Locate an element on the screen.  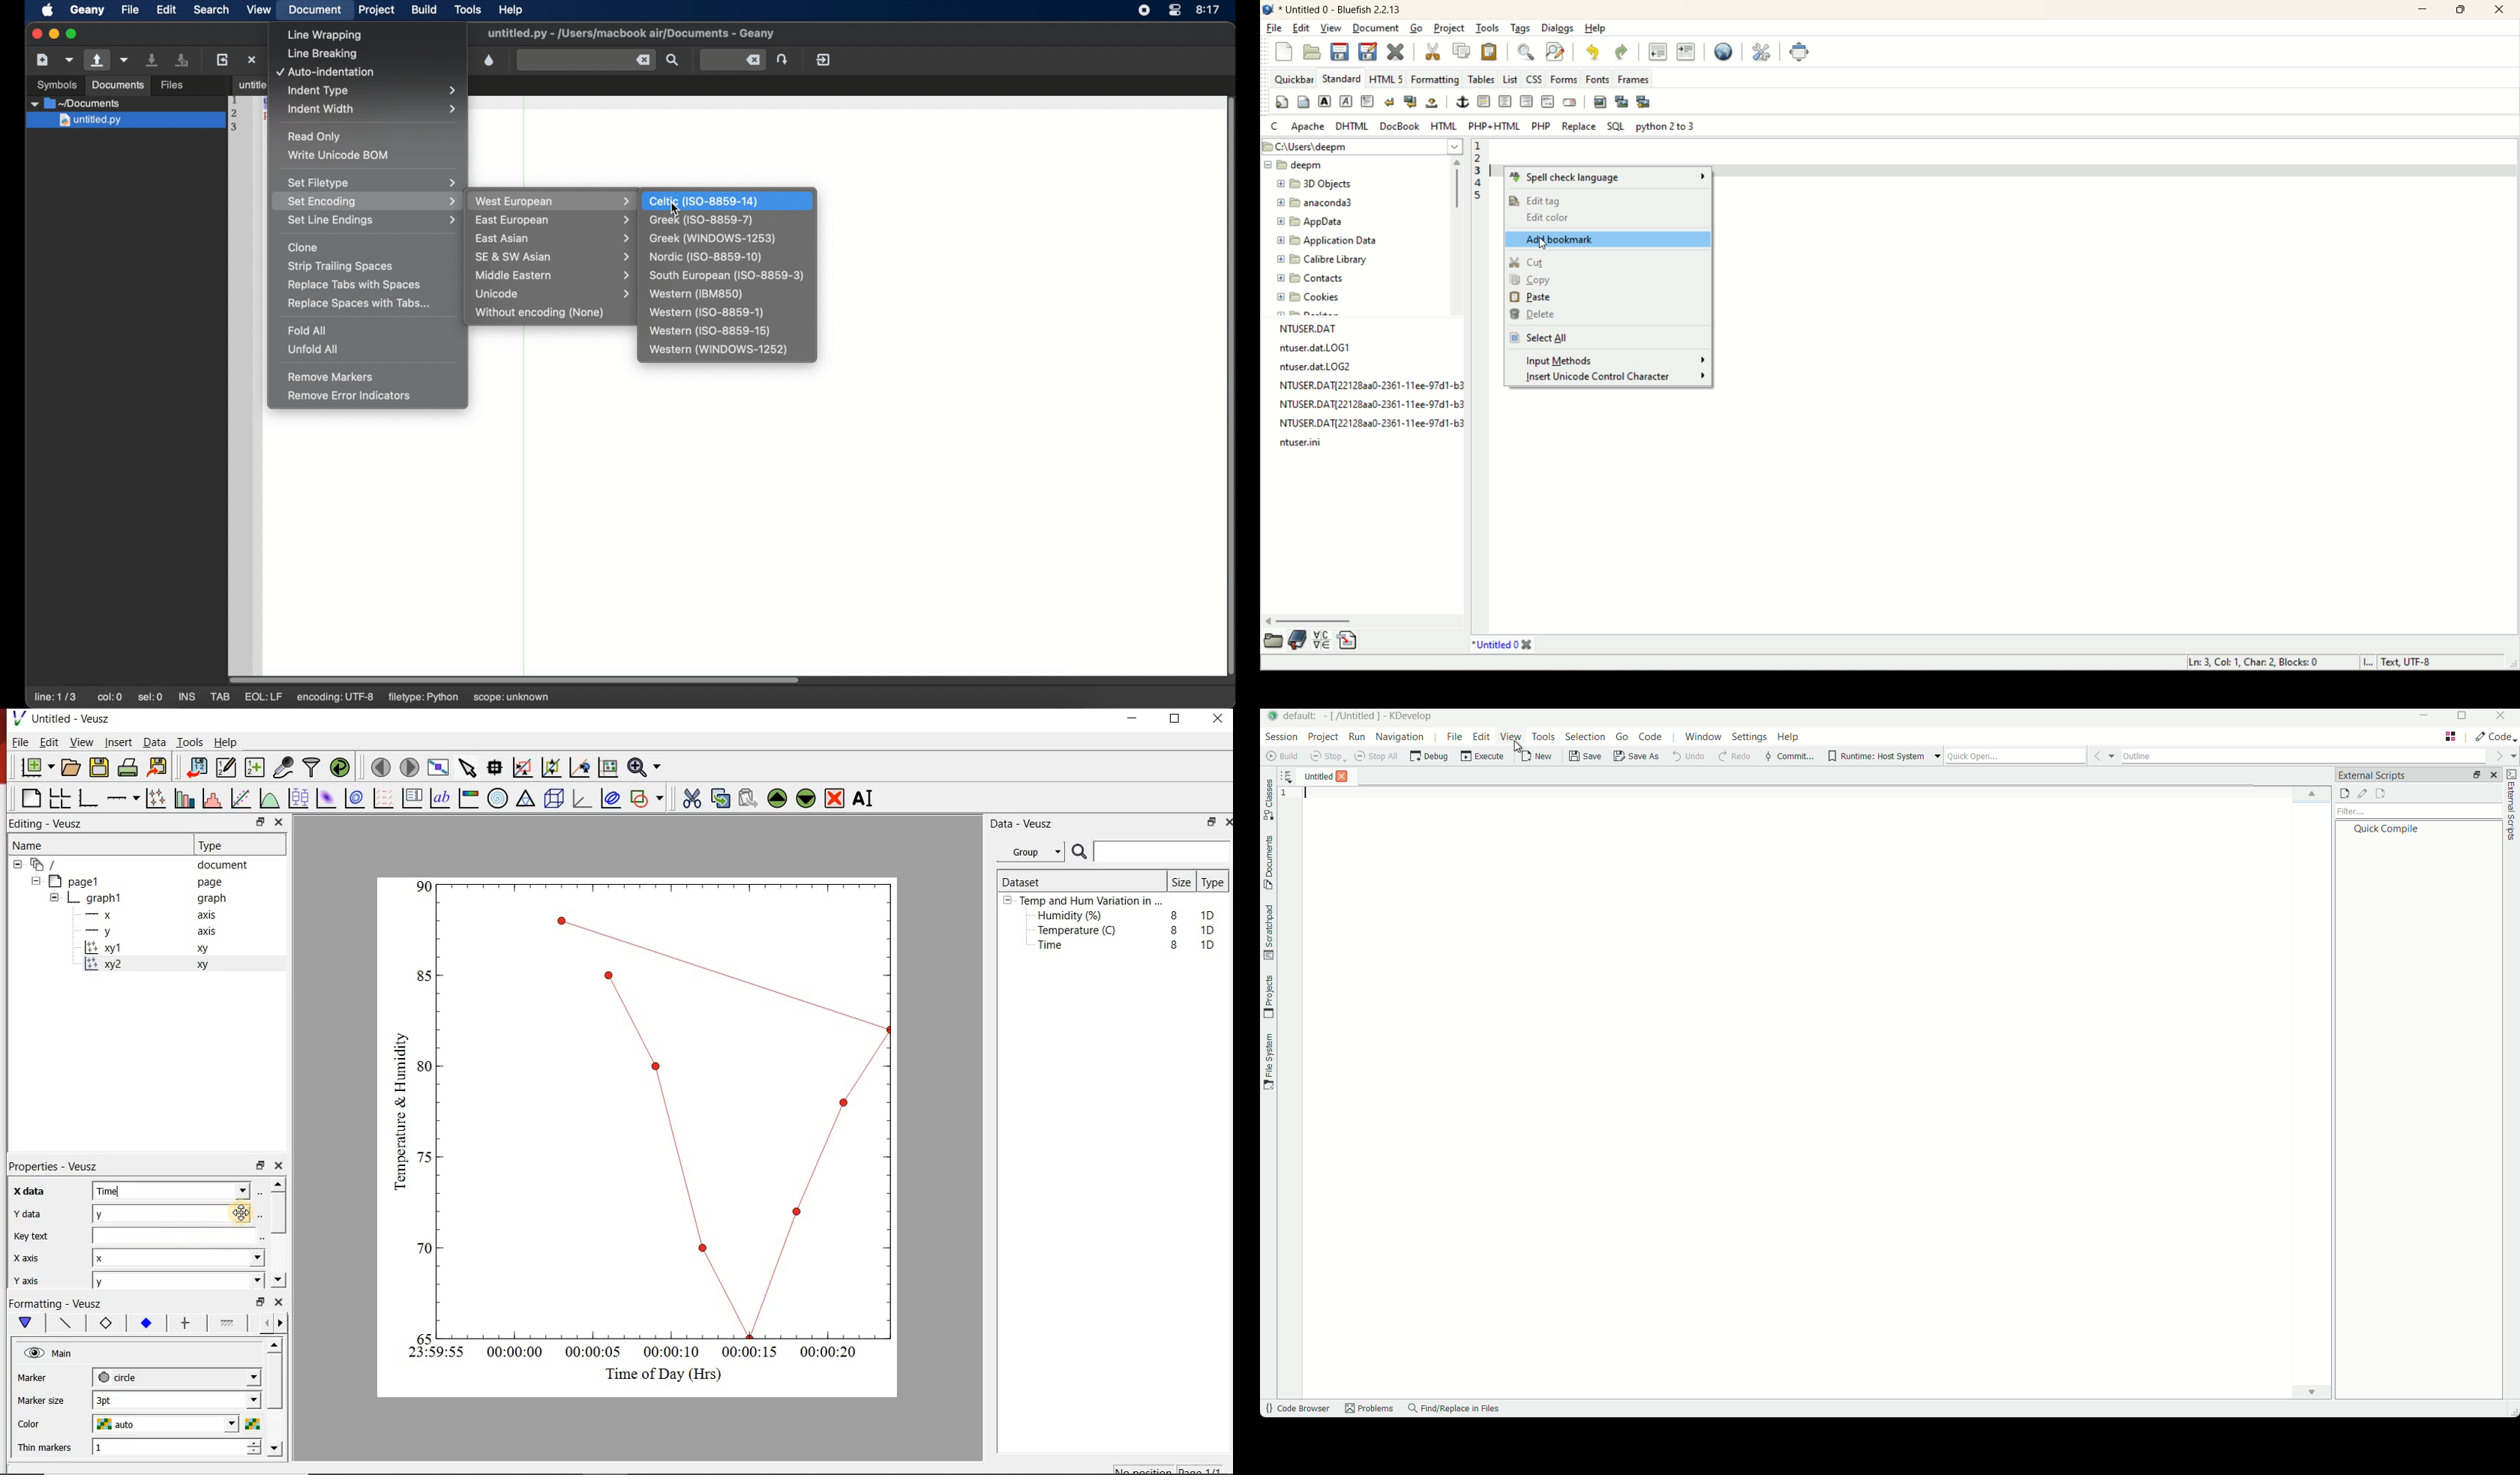
00:00:00 is located at coordinates (512, 1354).